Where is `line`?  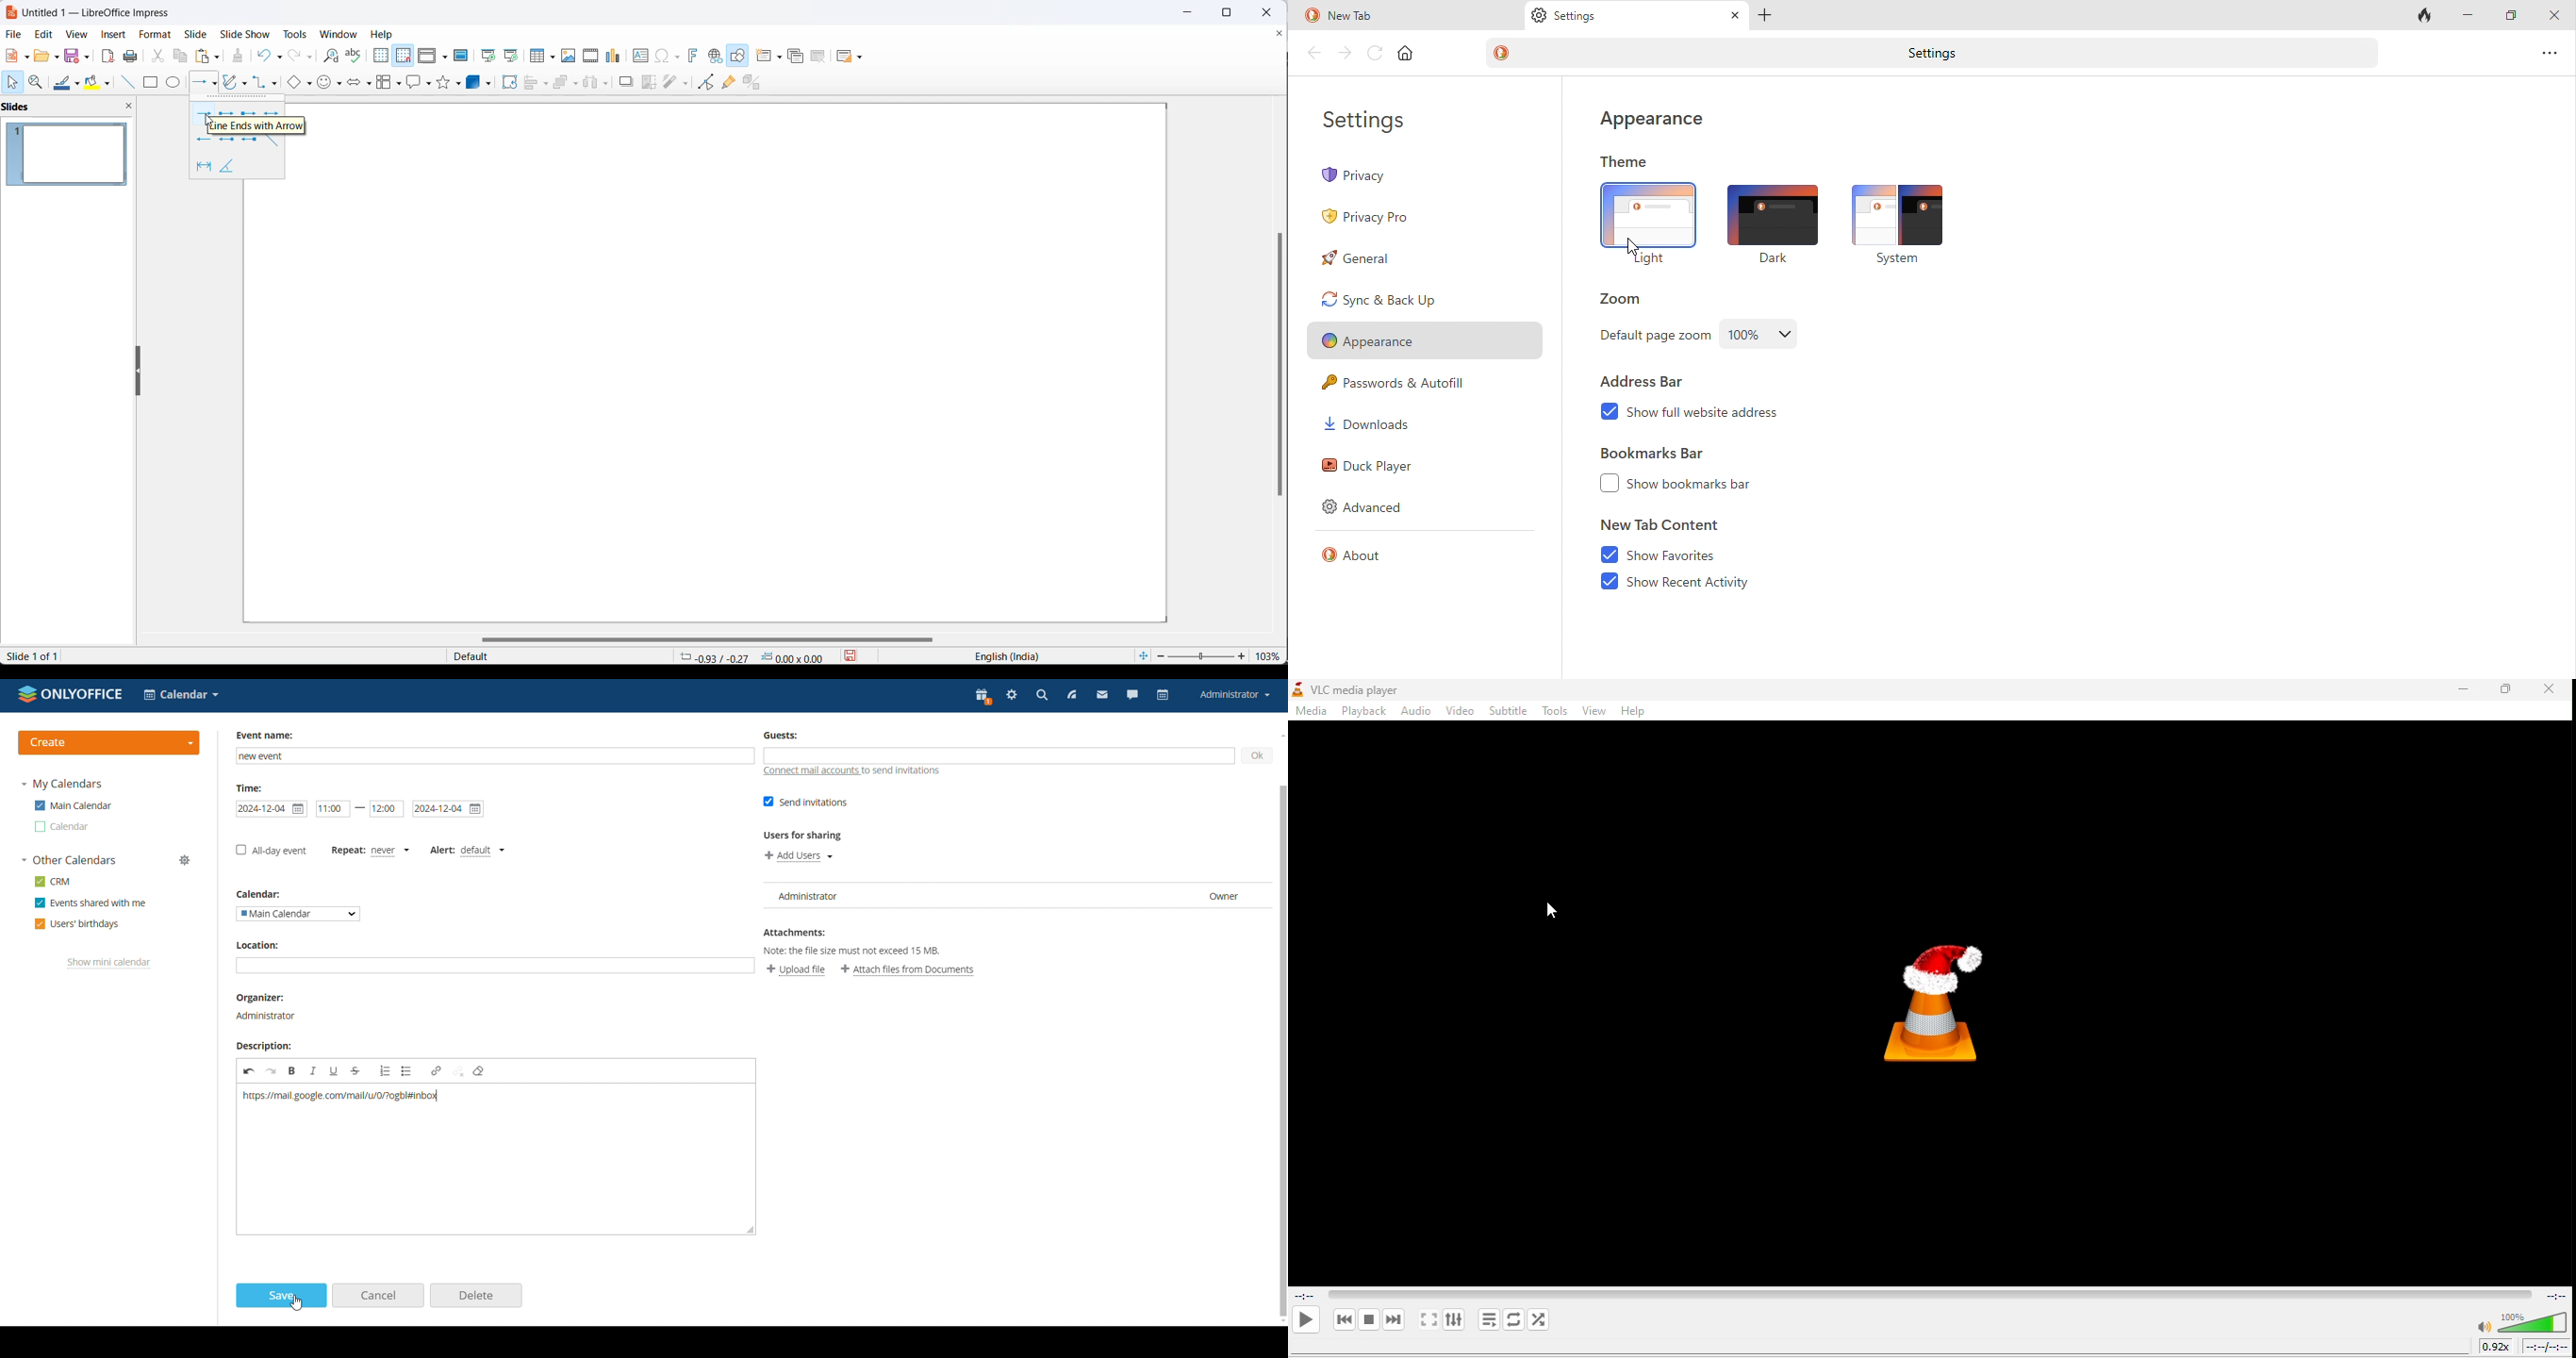 line is located at coordinates (125, 83).